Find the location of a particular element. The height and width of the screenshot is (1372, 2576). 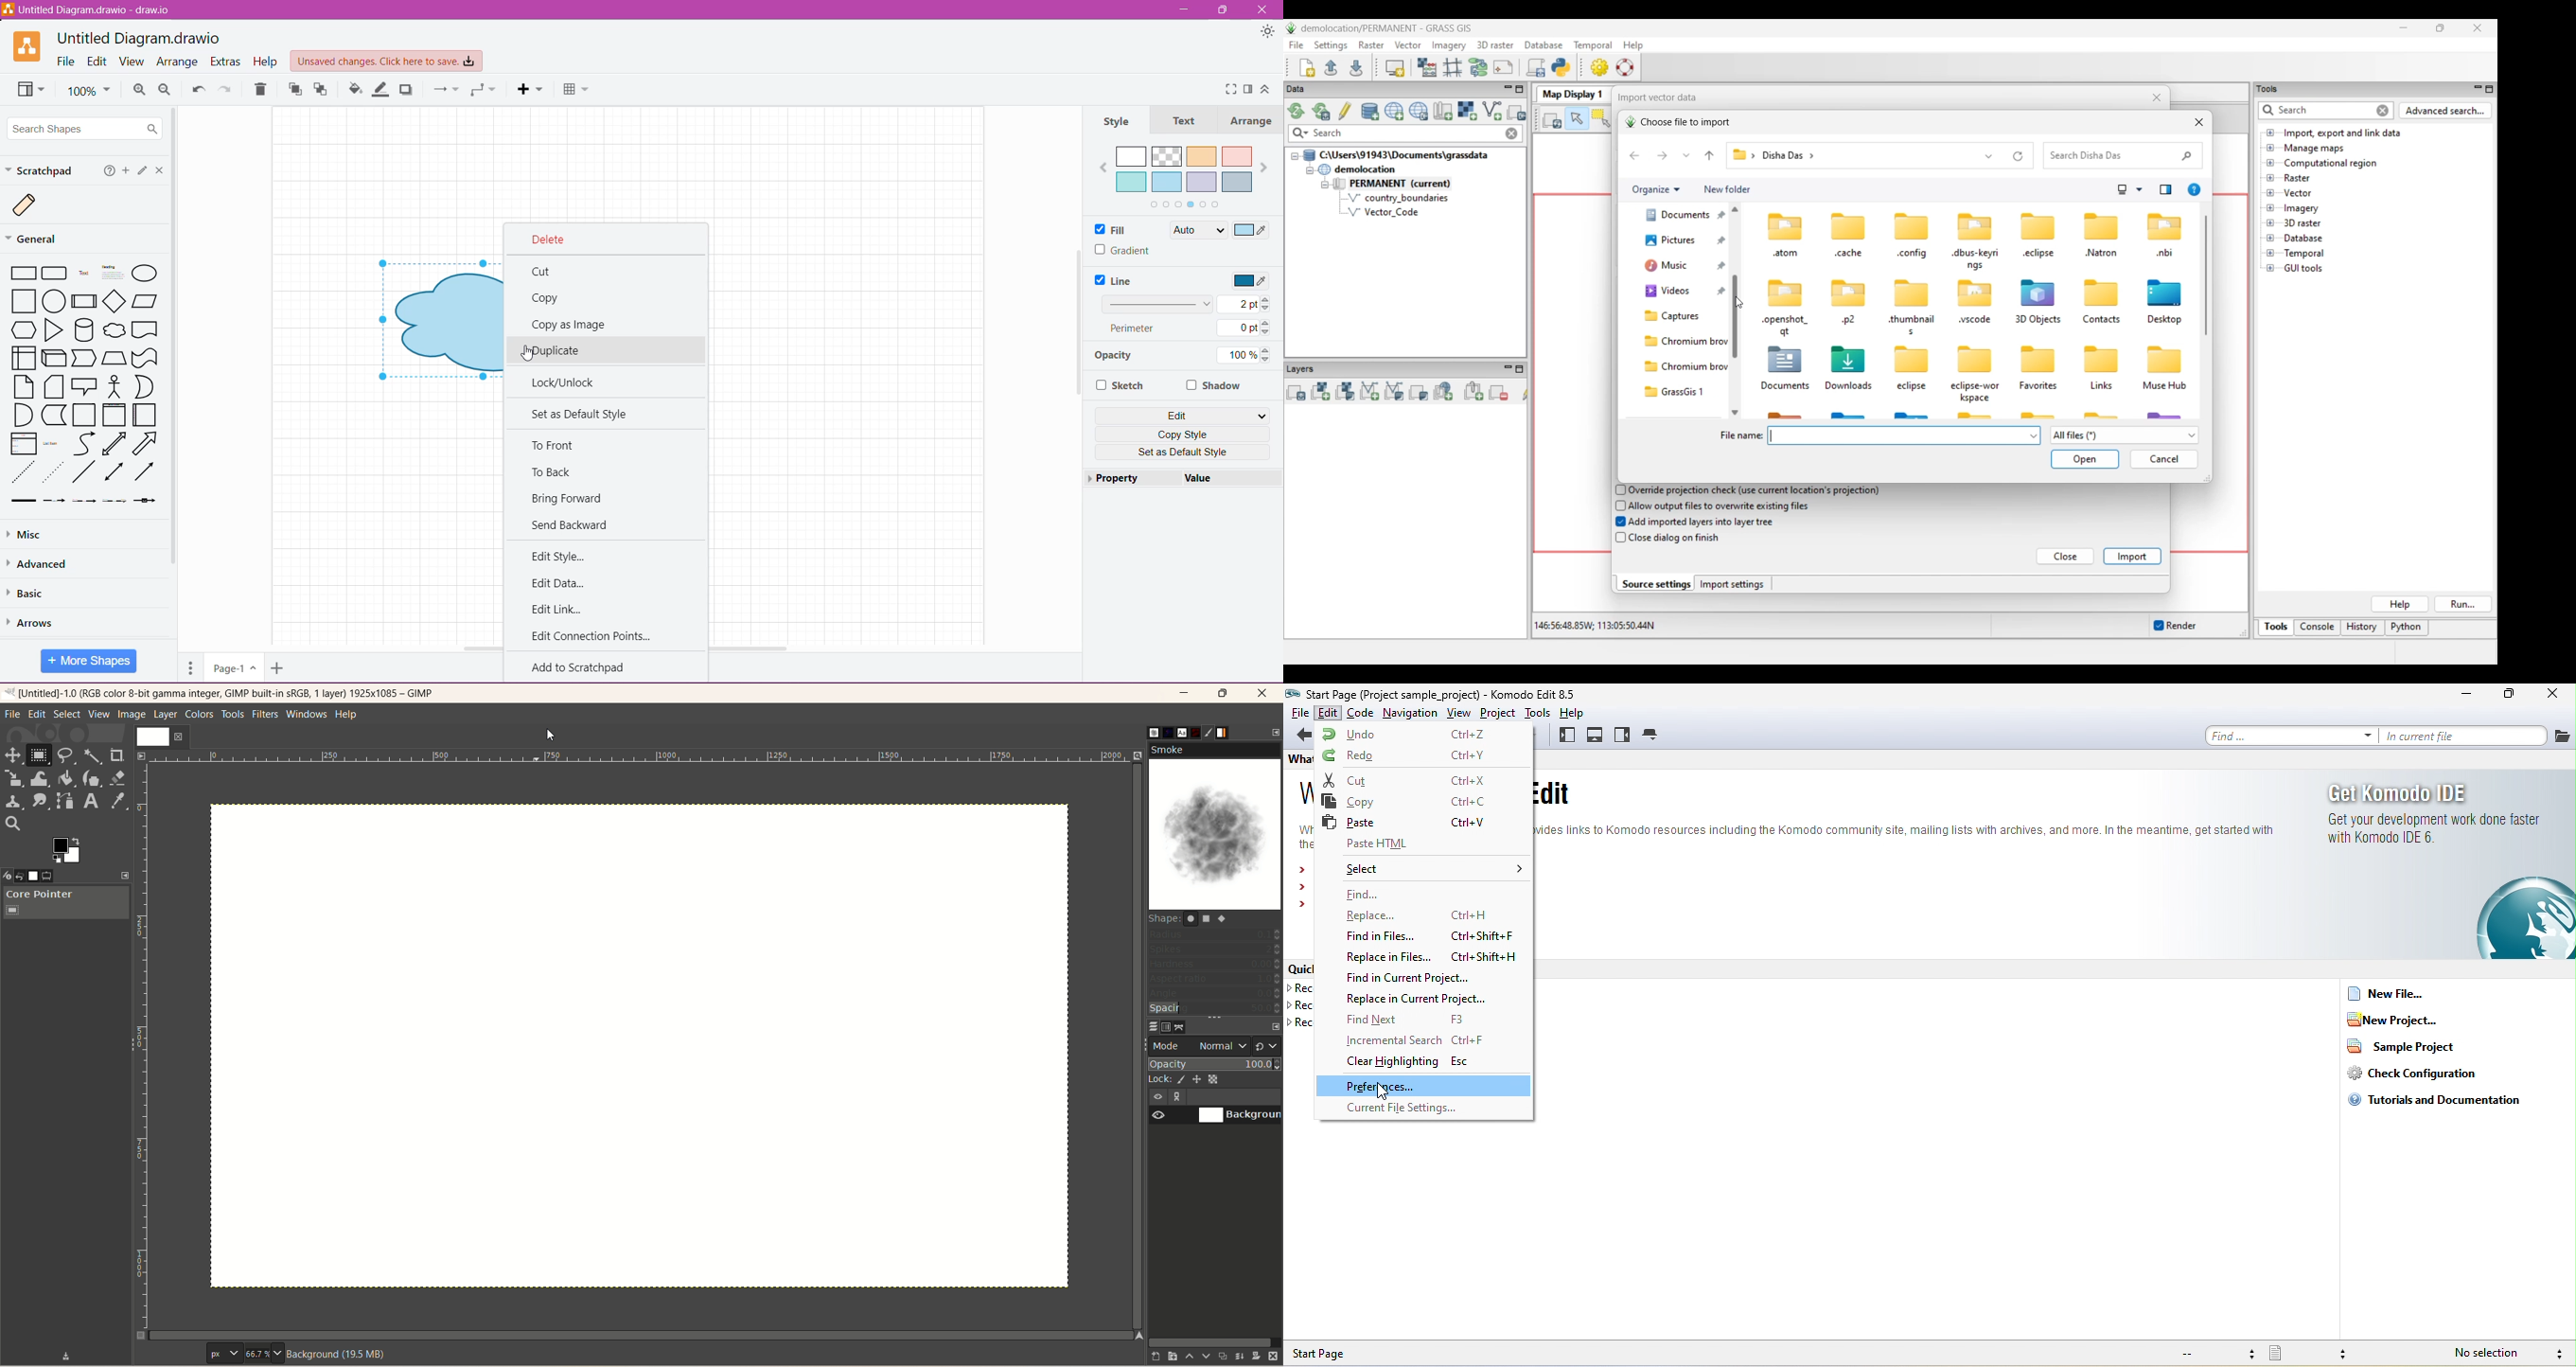

To Front is located at coordinates (558, 444).